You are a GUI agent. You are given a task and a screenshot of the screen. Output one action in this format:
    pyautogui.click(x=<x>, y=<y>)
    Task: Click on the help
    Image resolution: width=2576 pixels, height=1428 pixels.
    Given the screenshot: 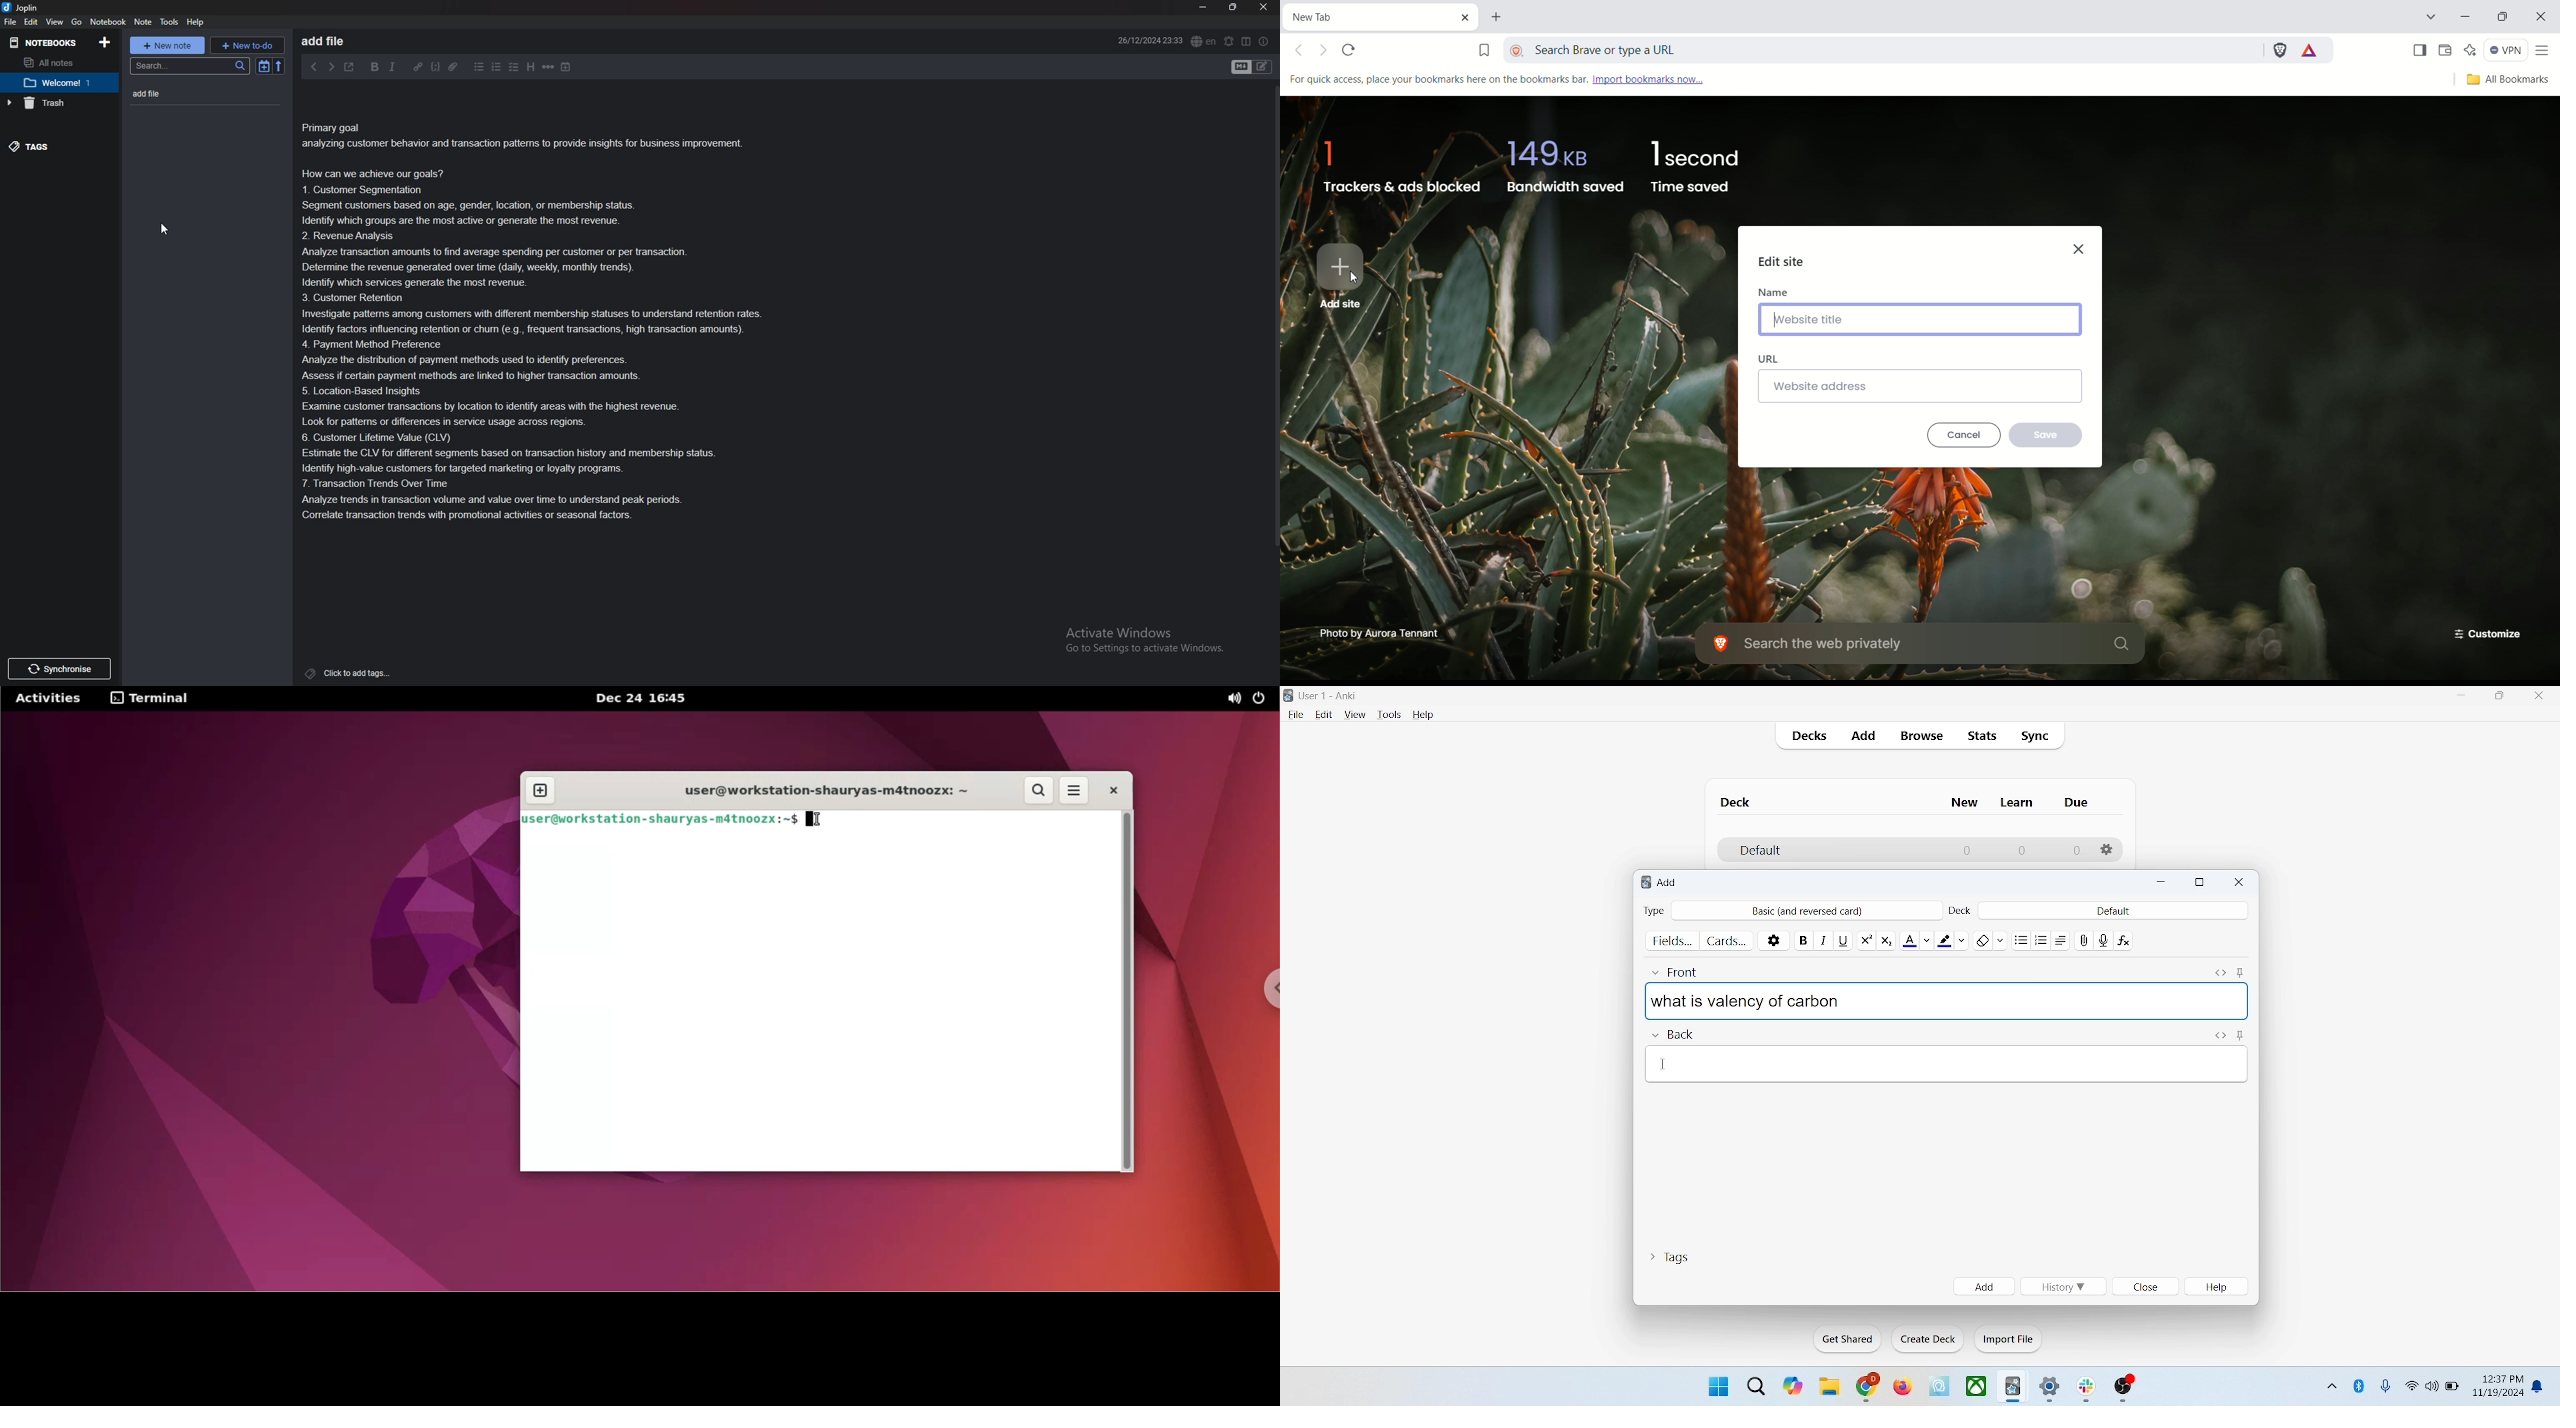 What is the action you would take?
    pyautogui.click(x=1424, y=716)
    